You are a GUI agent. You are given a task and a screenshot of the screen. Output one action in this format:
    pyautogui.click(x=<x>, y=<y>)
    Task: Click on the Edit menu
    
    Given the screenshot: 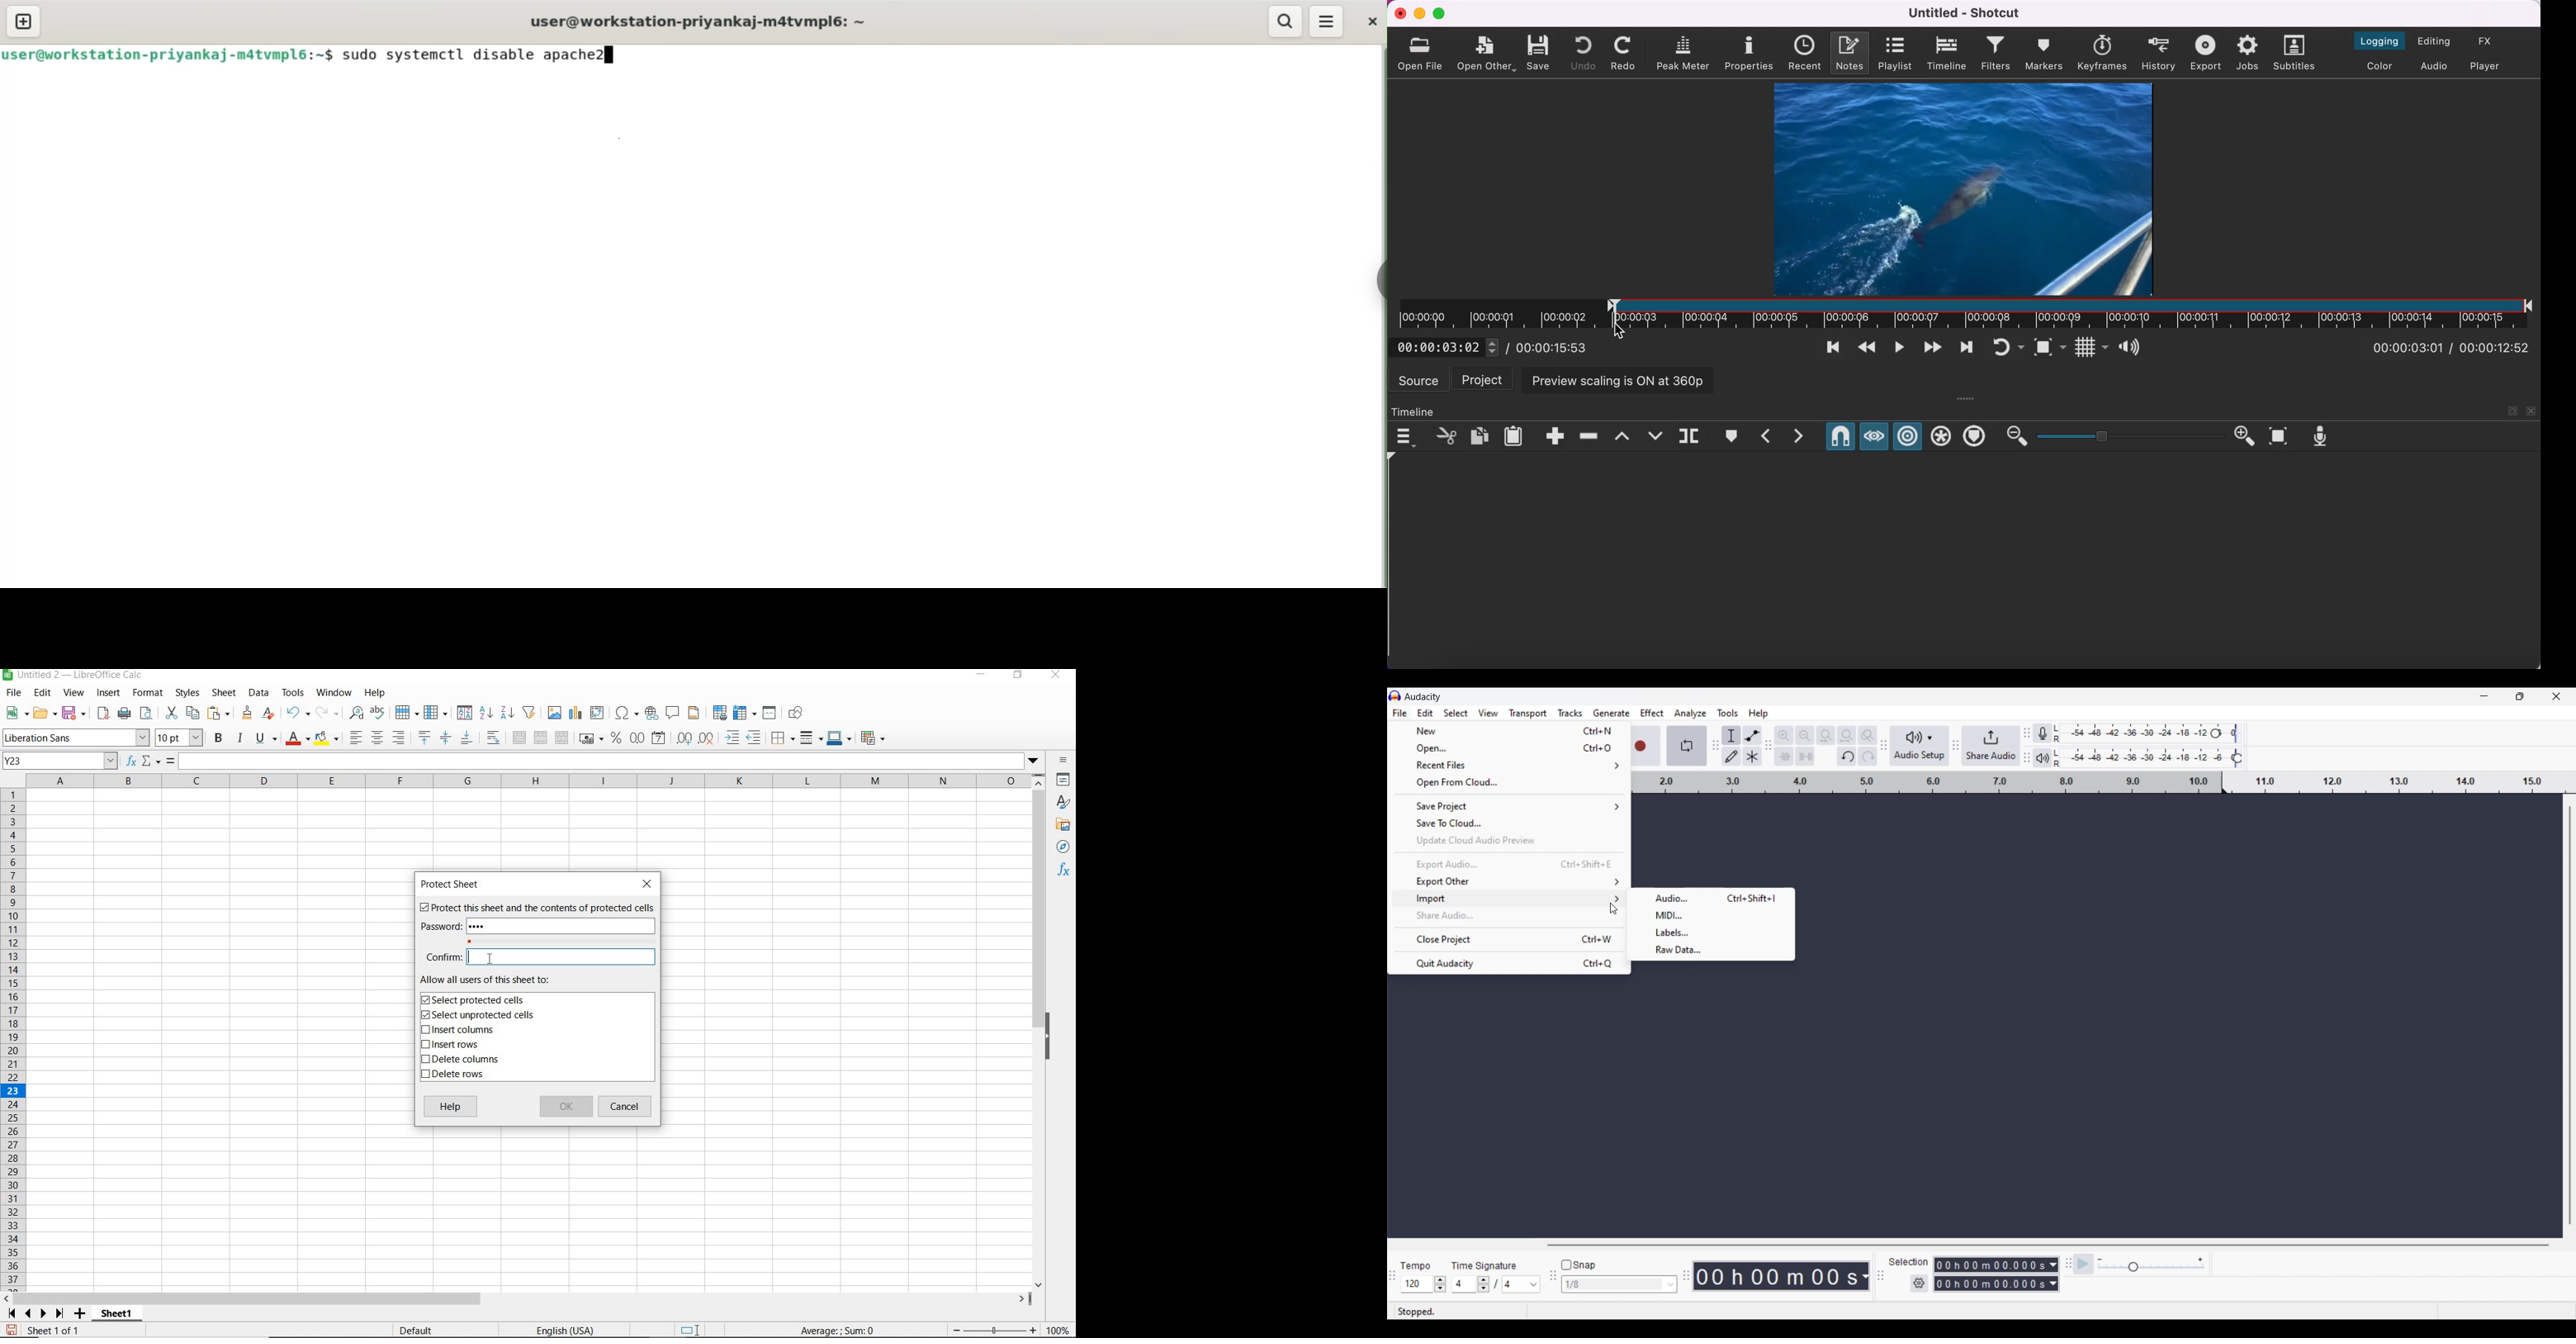 What is the action you would take?
    pyautogui.click(x=1425, y=712)
    